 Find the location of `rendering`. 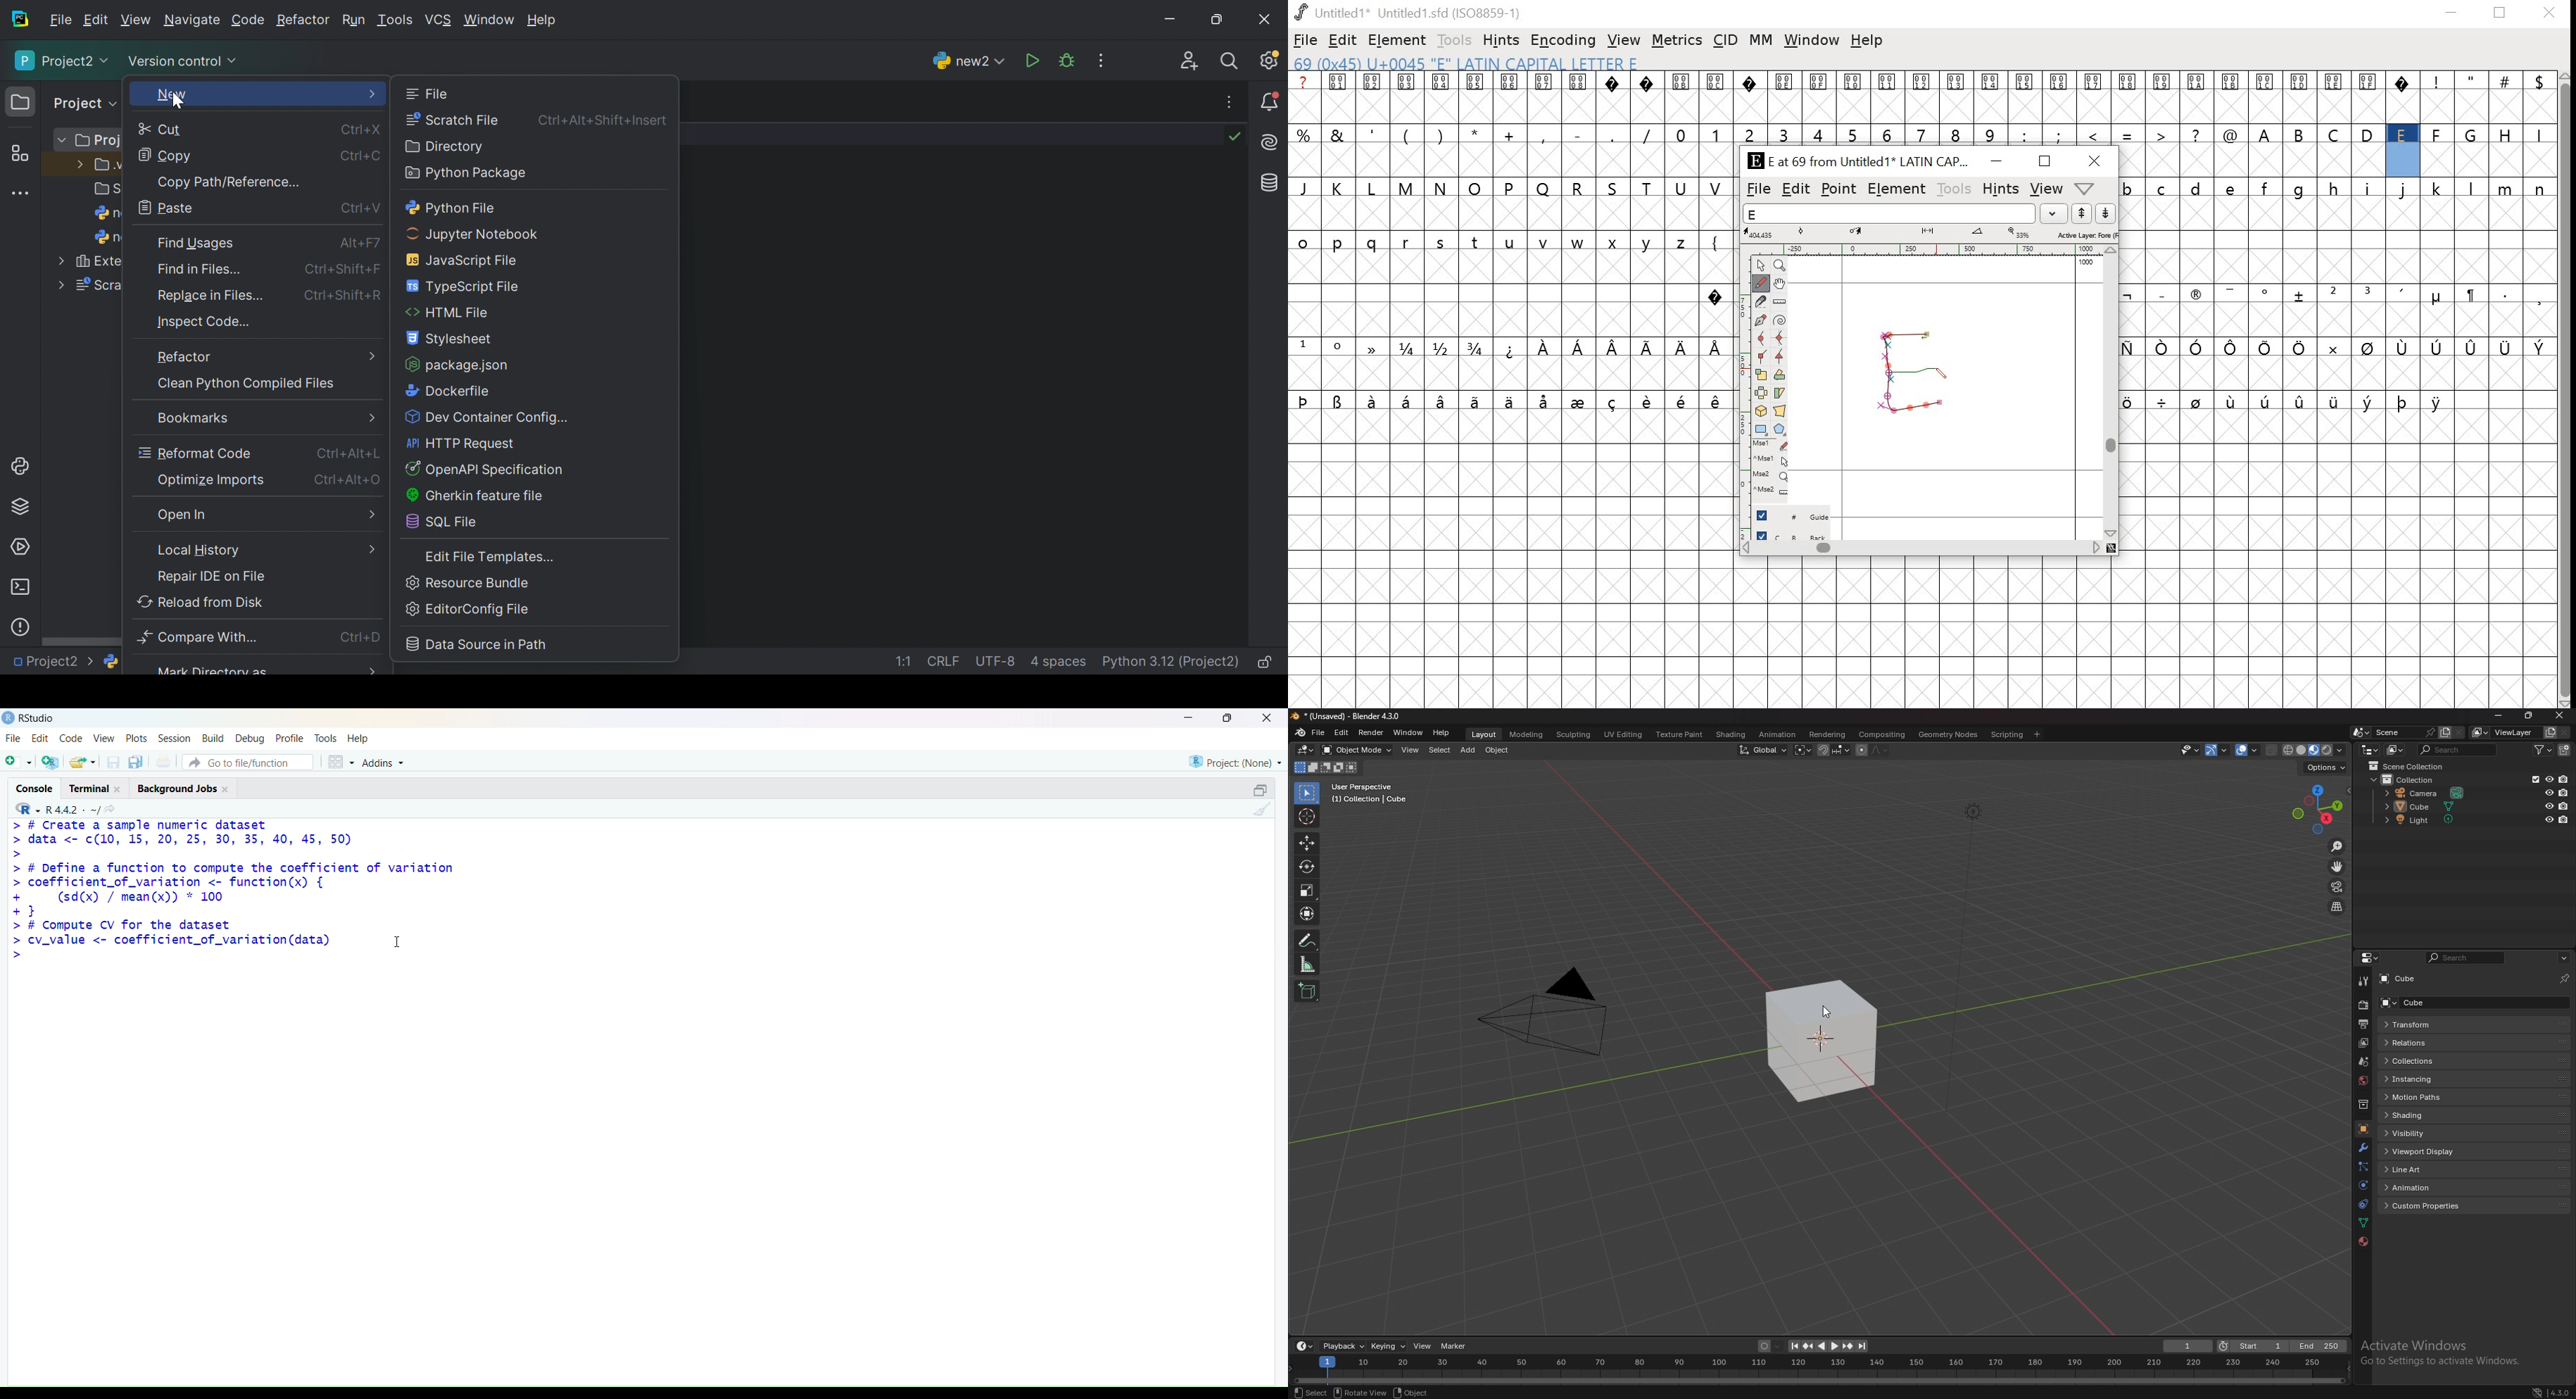

rendering is located at coordinates (1828, 734).